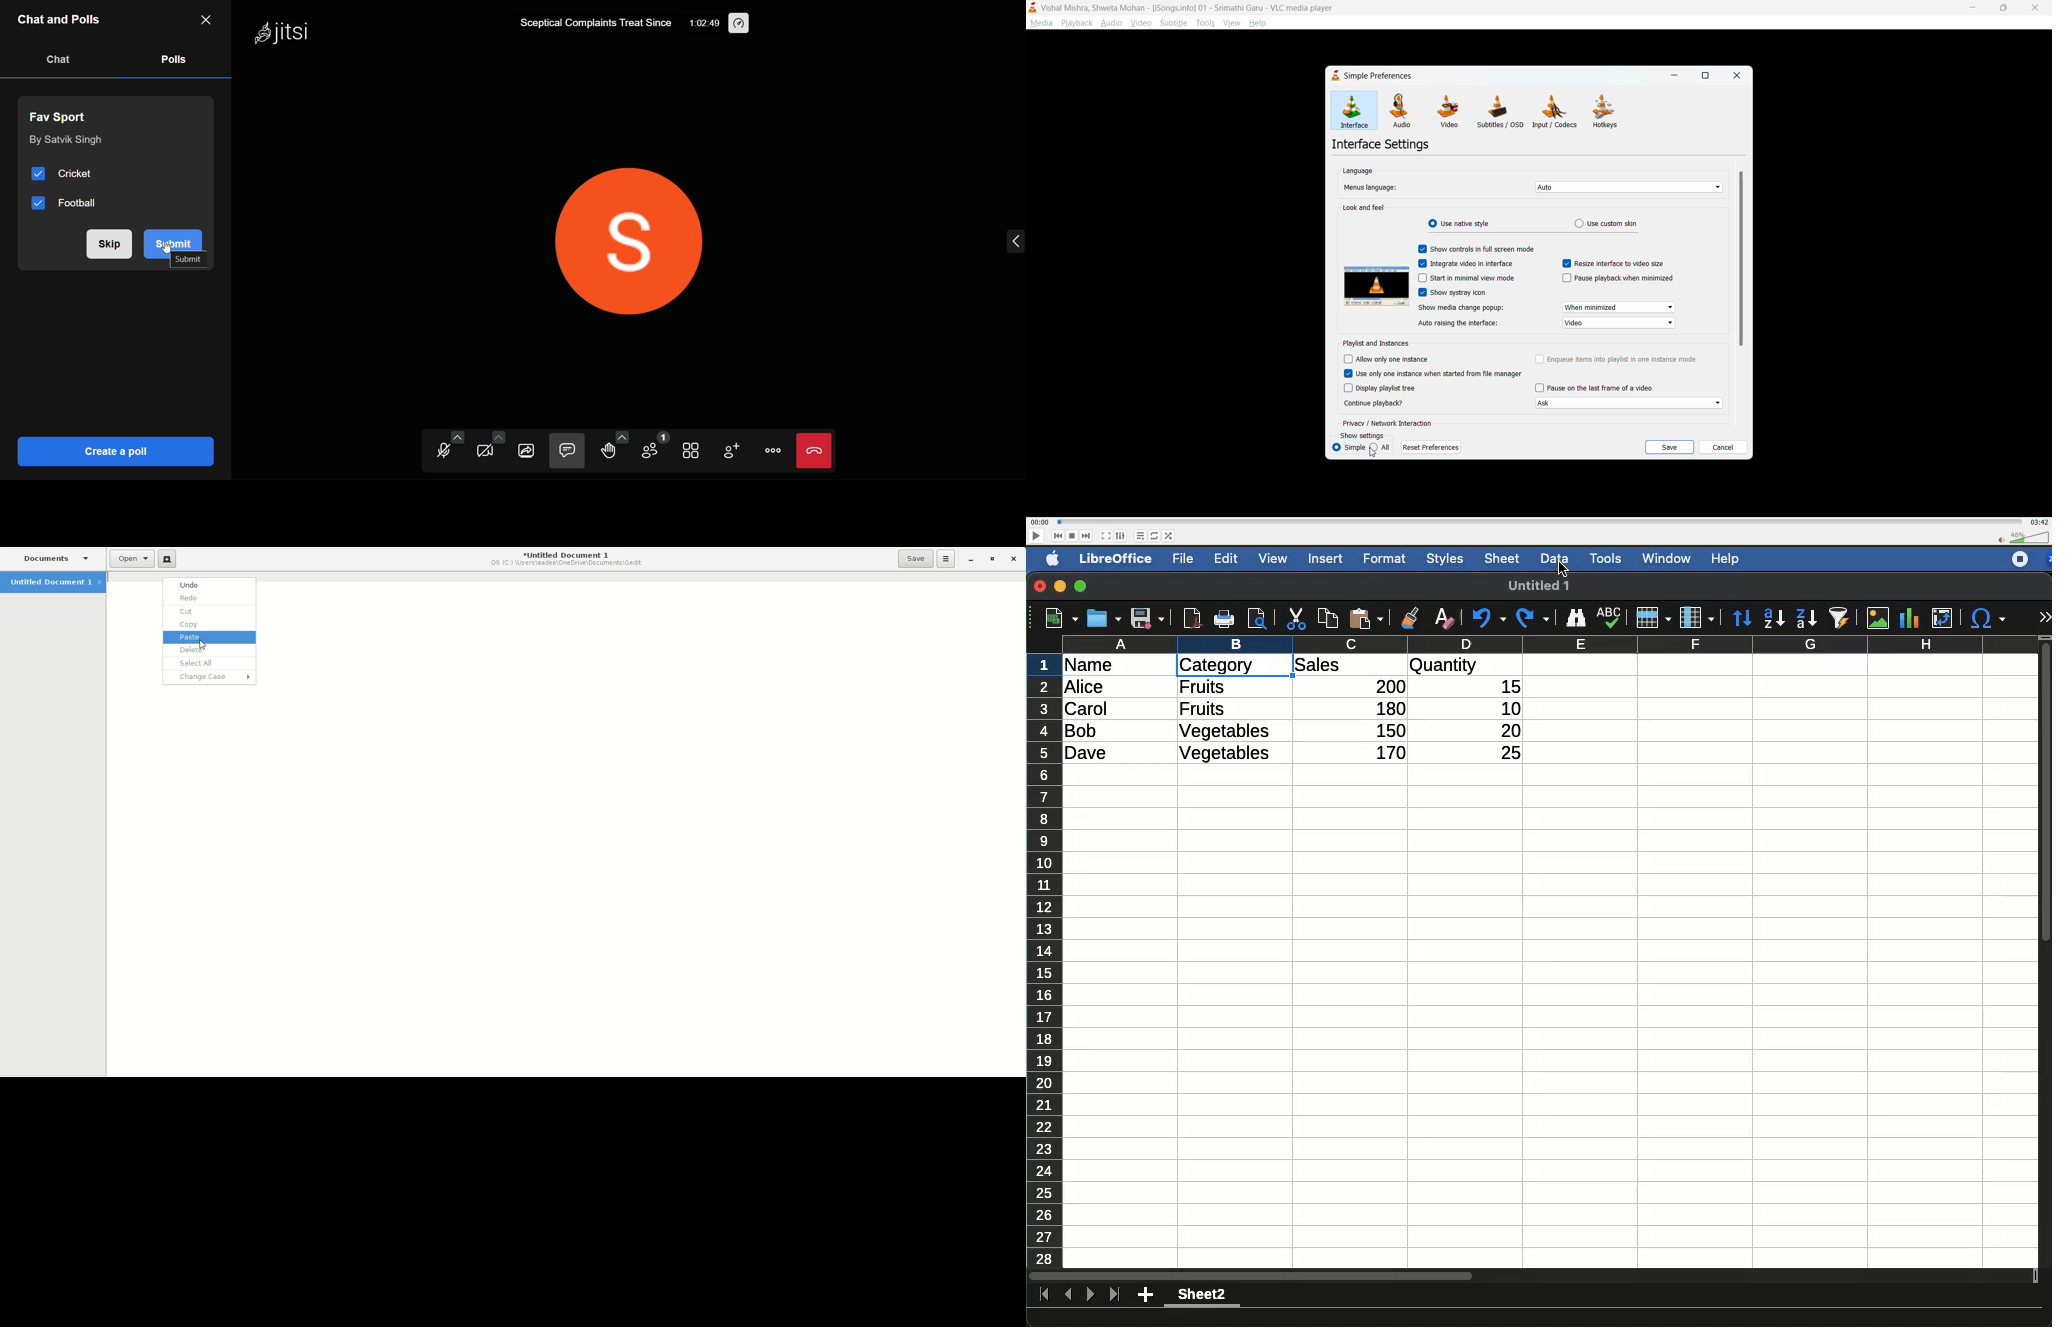 The image size is (2072, 1344). I want to click on tools, so click(1607, 558).